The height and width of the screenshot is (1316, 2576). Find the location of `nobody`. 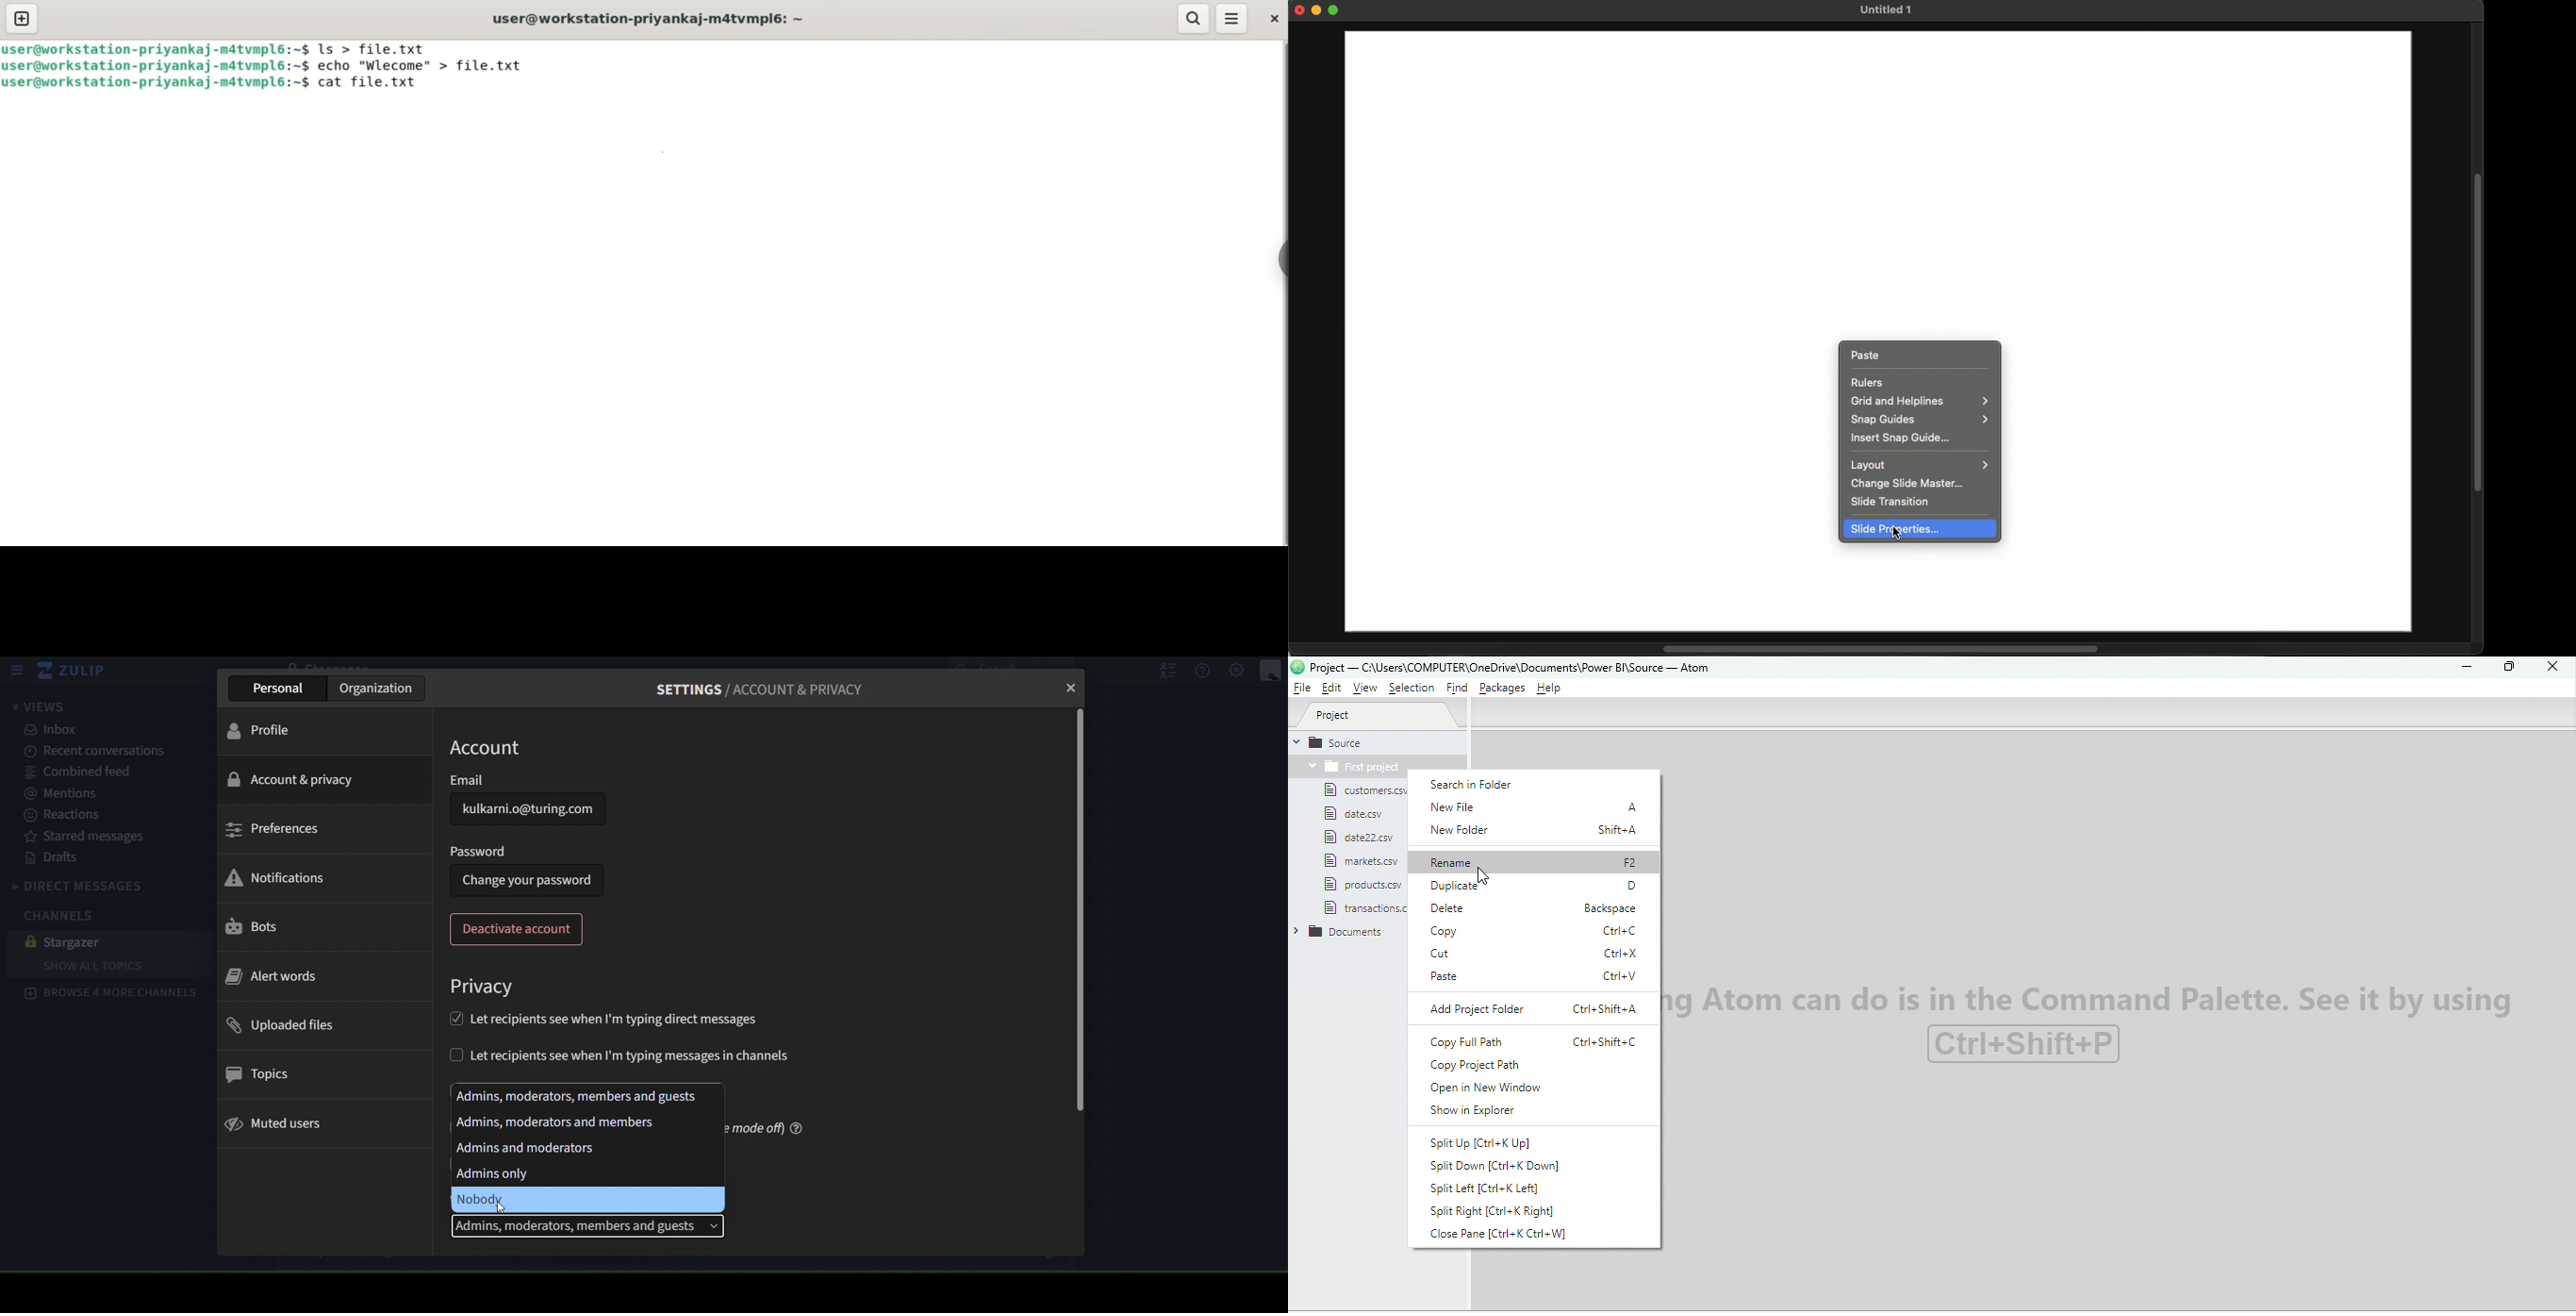

nobody is located at coordinates (579, 1200).